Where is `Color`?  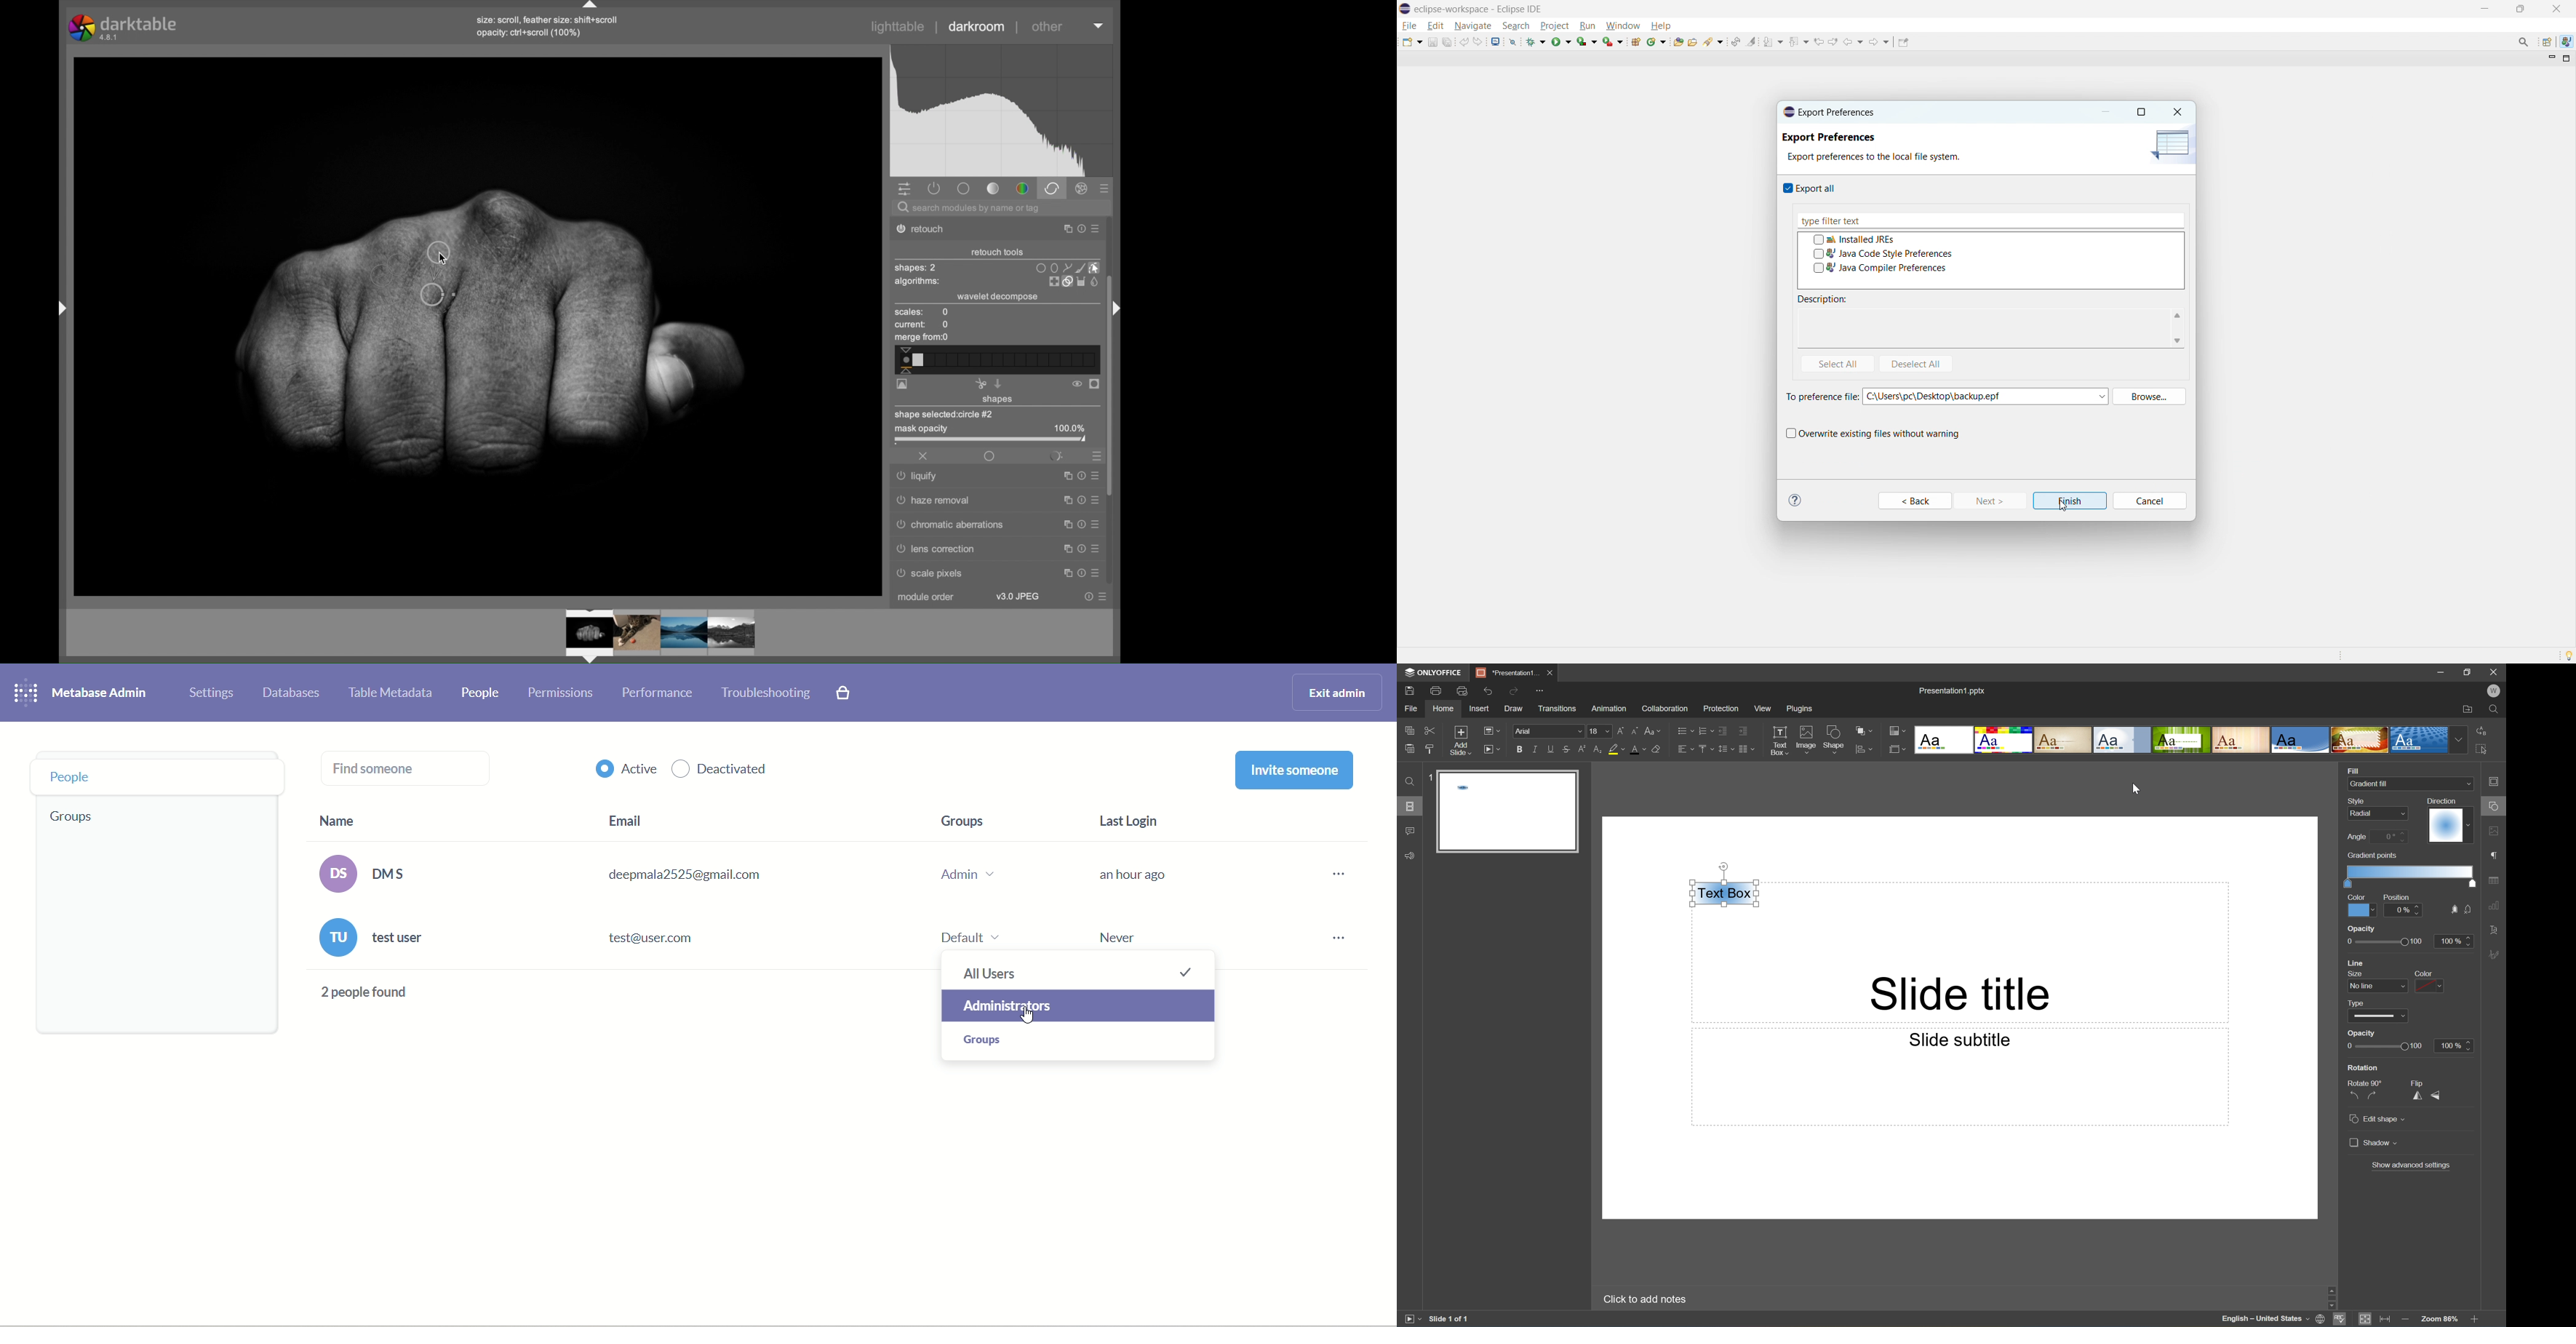 Color is located at coordinates (2427, 973).